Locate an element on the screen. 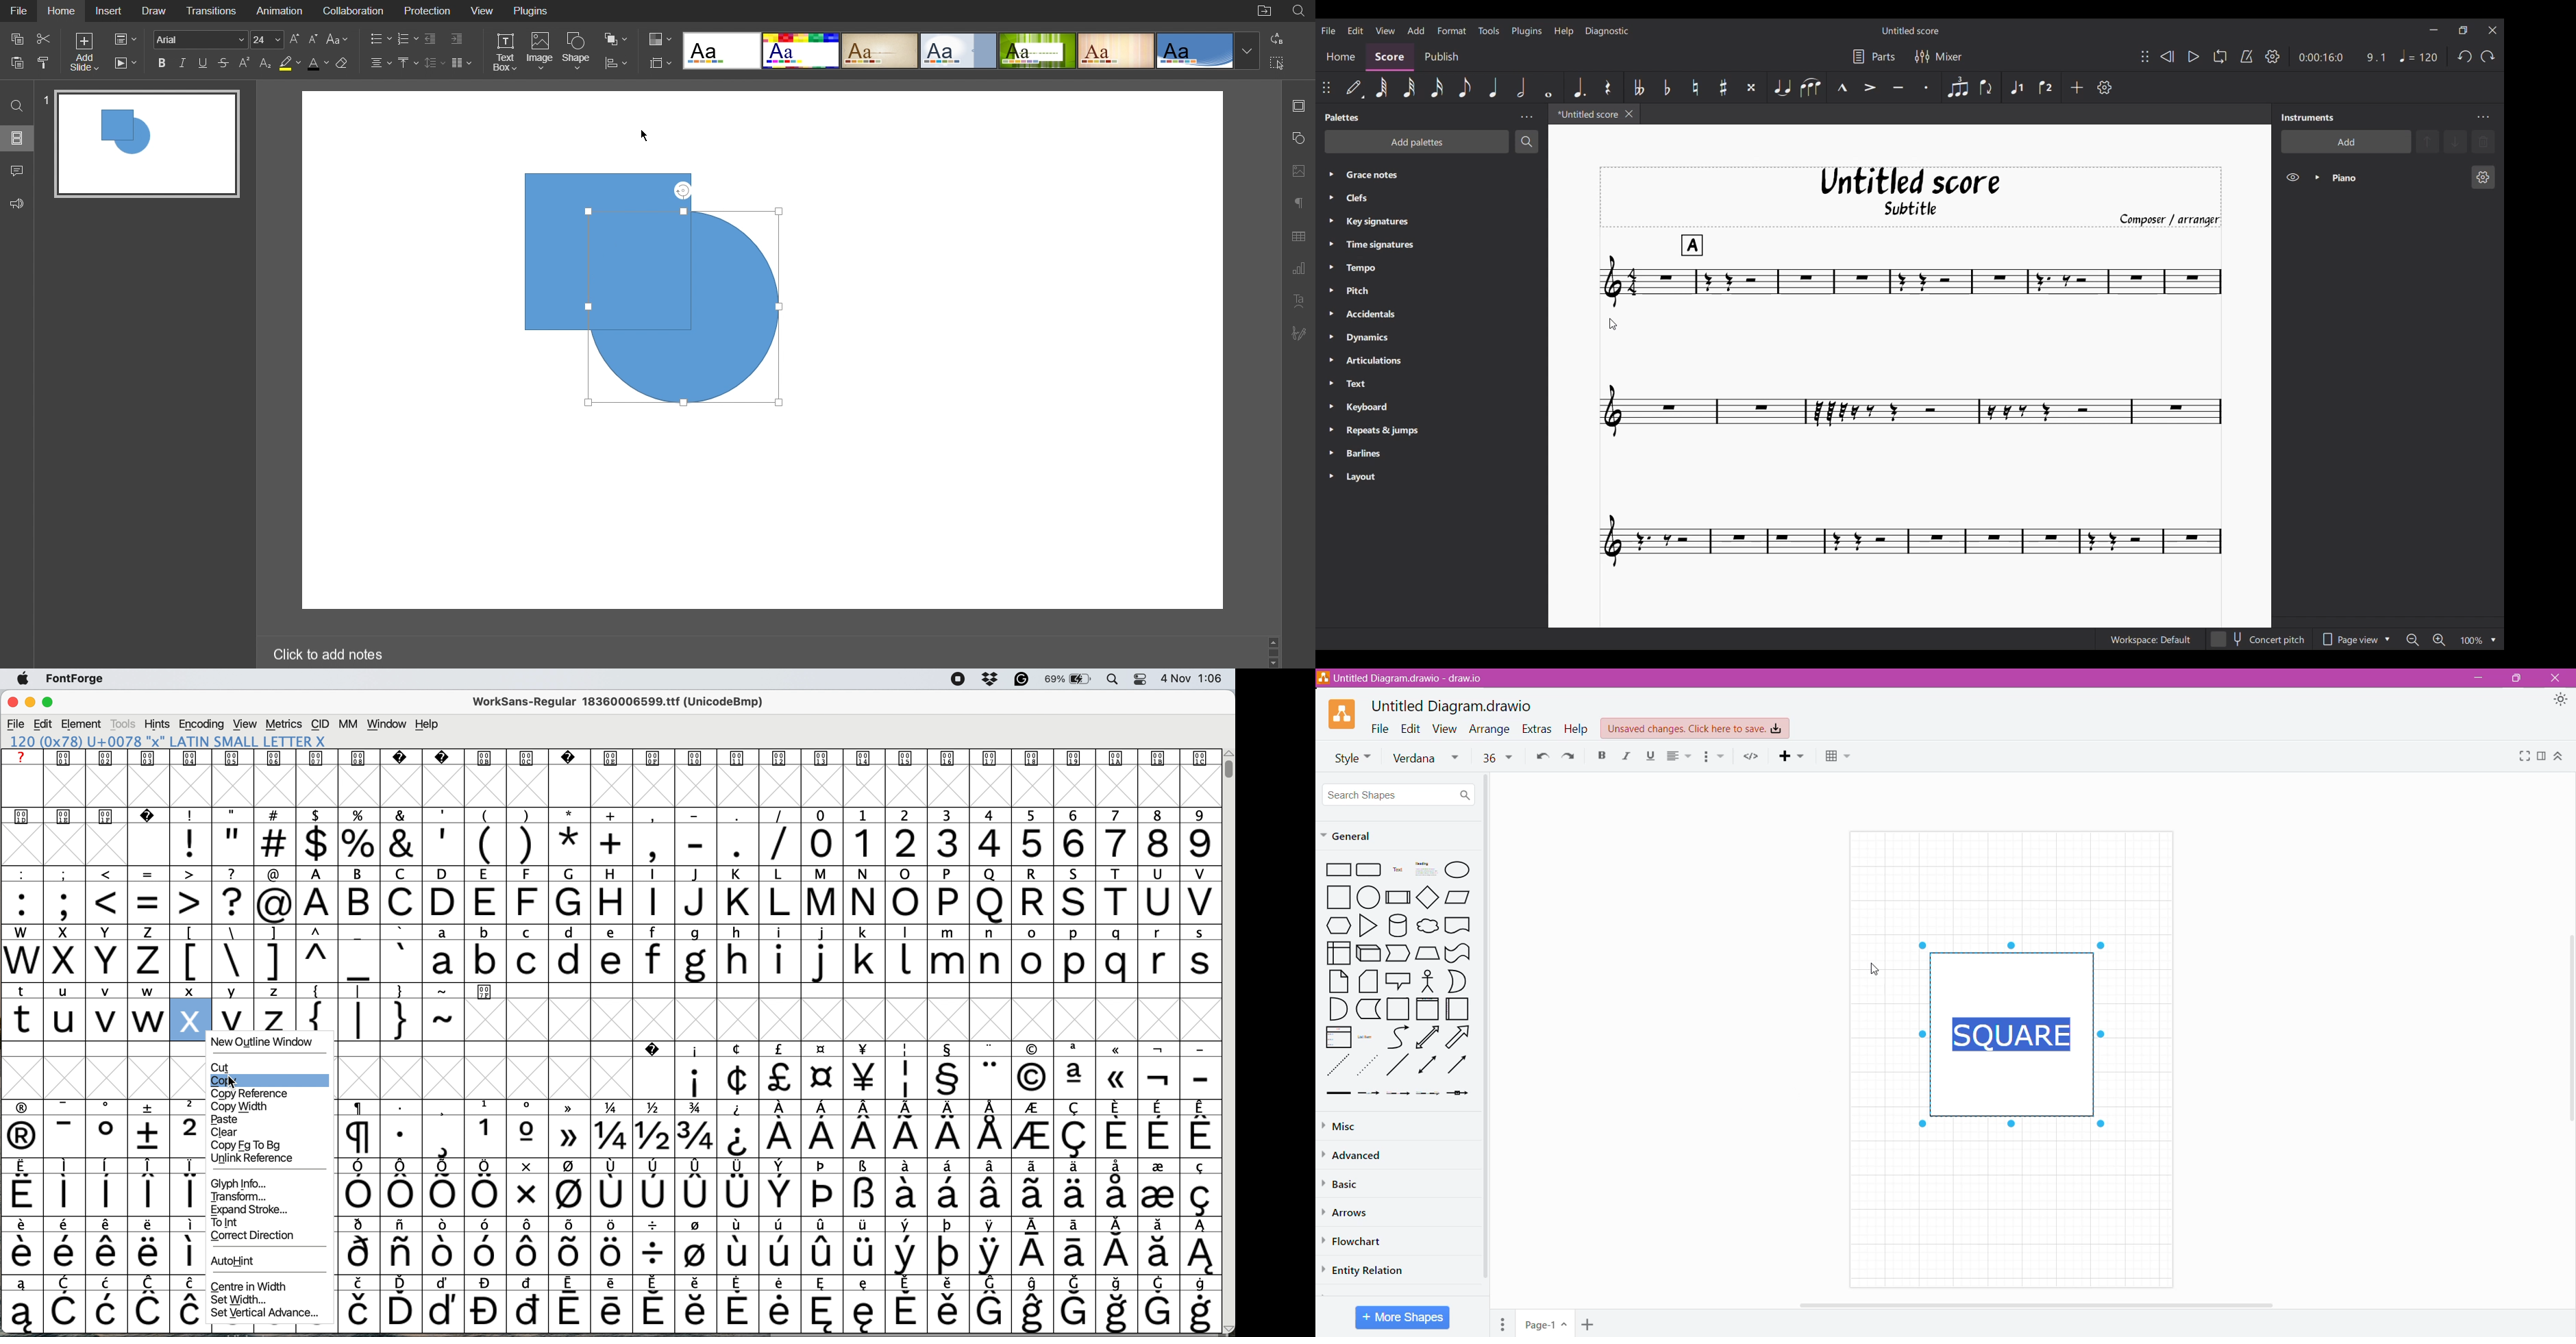 This screenshot has width=2576, height=1344. Slide Settings is located at coordinates (126, 37).